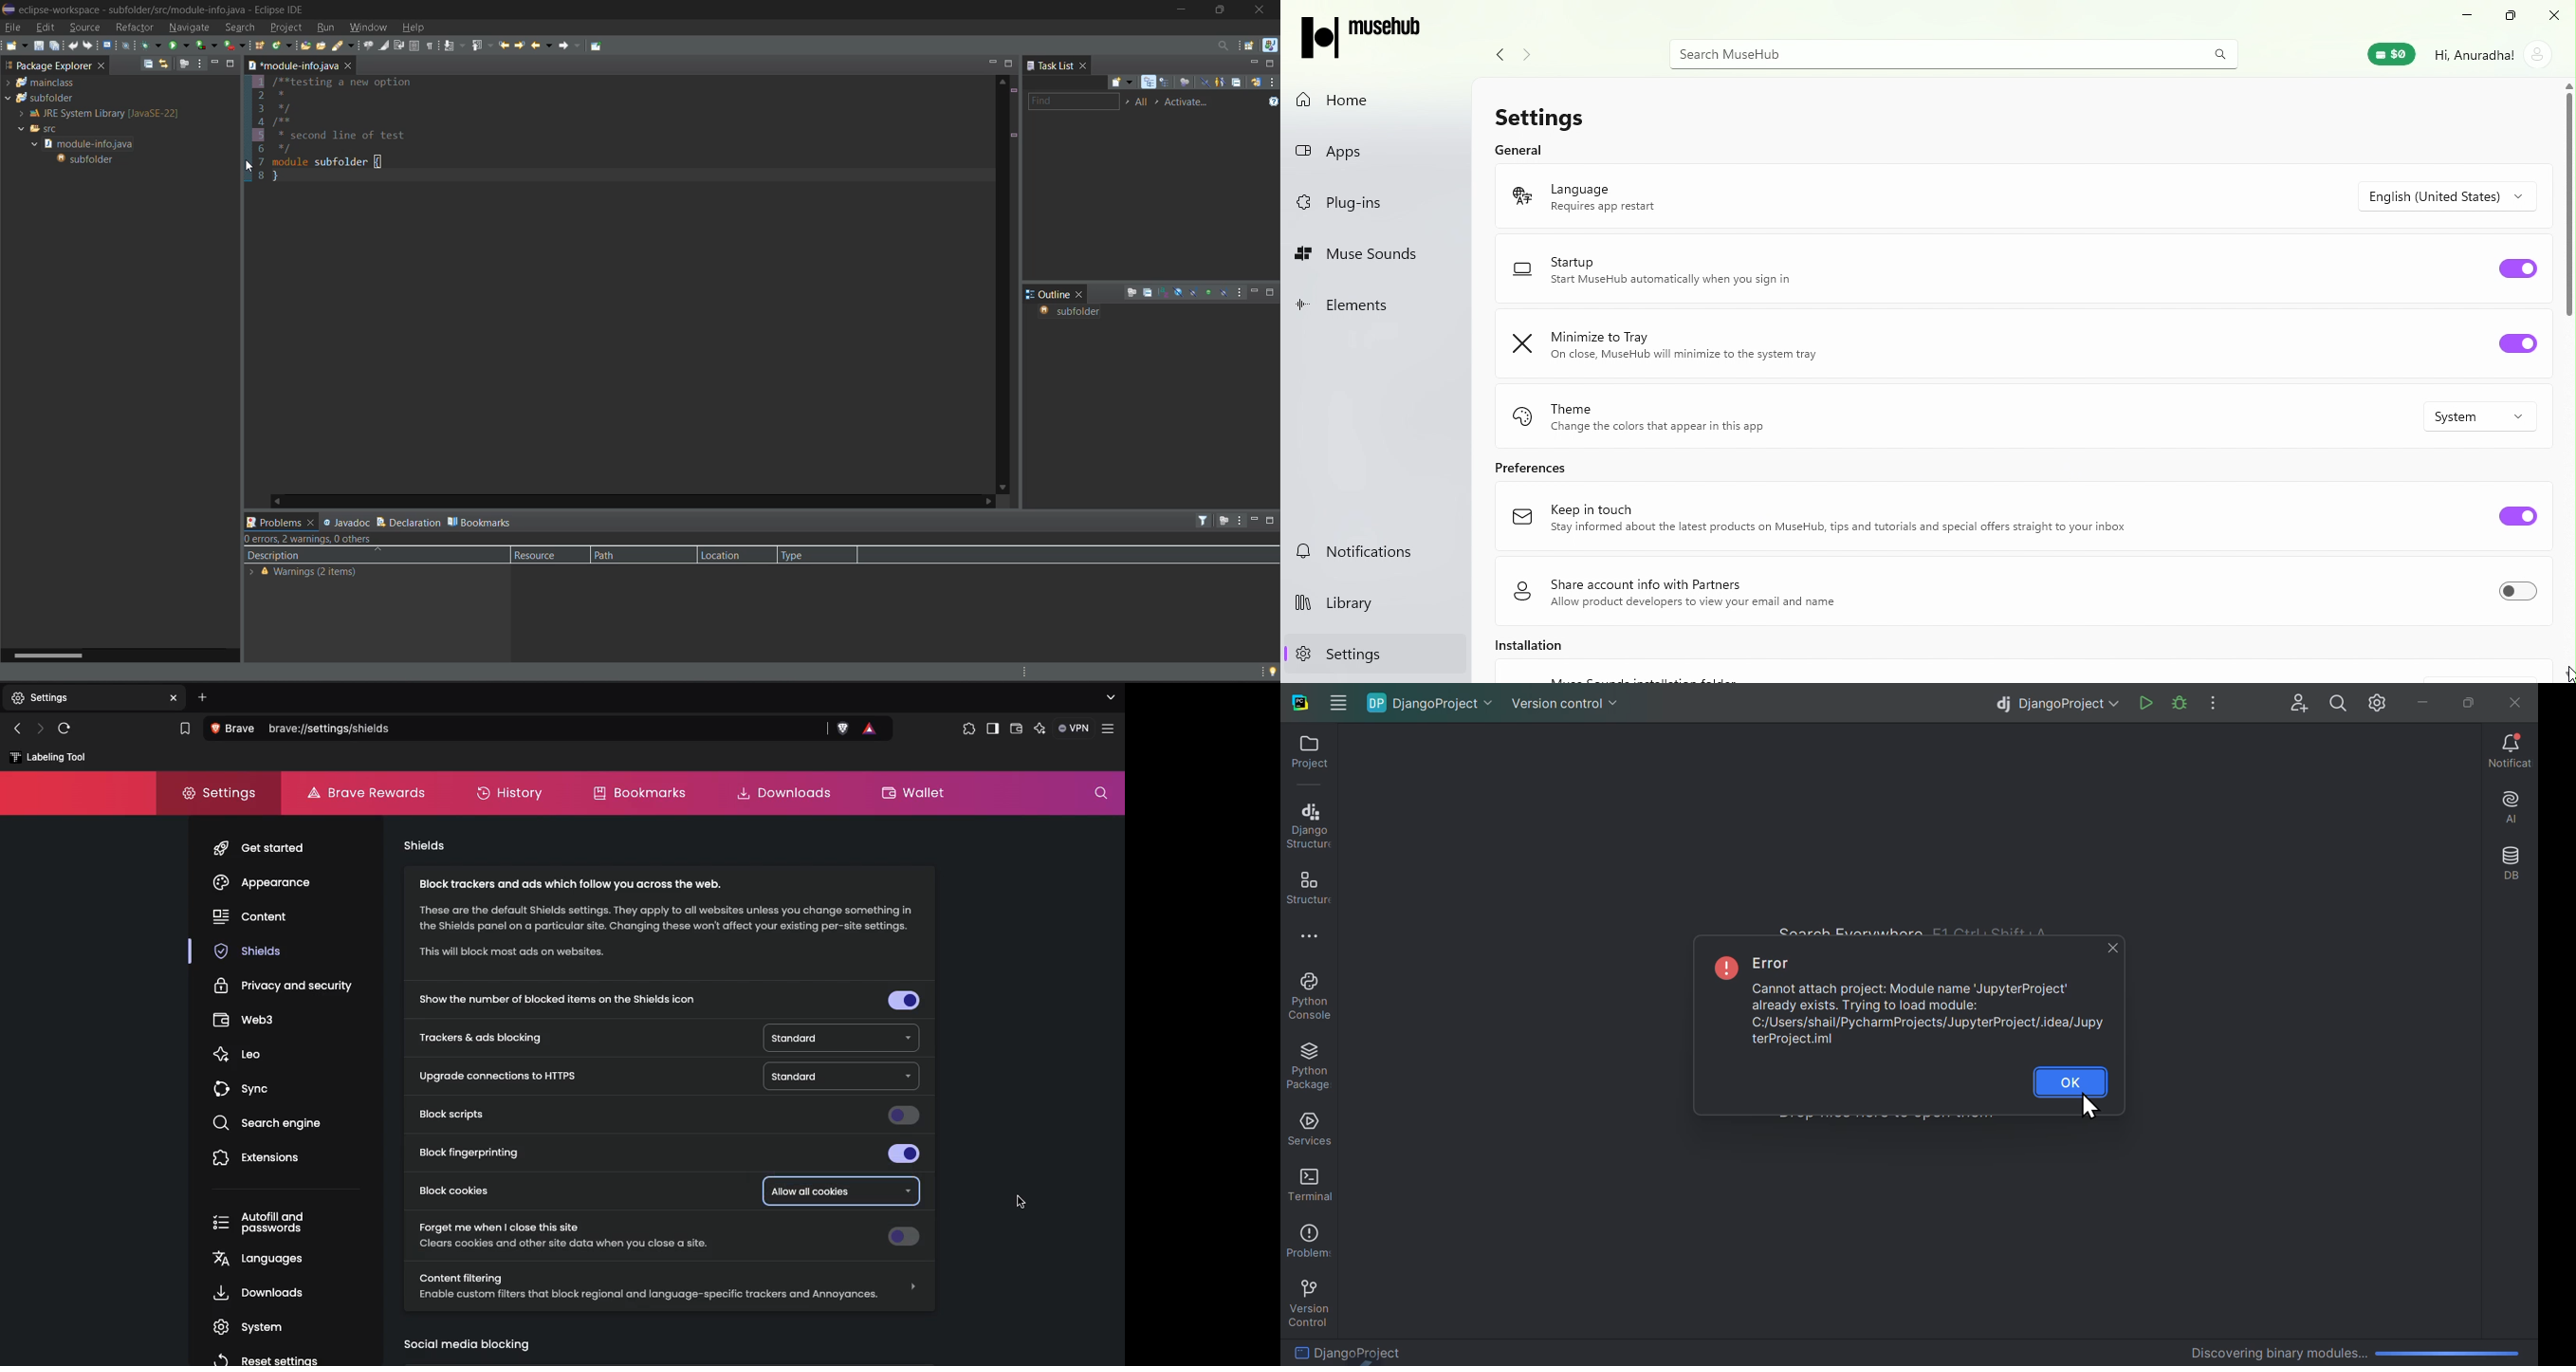  Describe the element at coordinates (1182, 9) in the screenshot. I see `minimize` at that location.